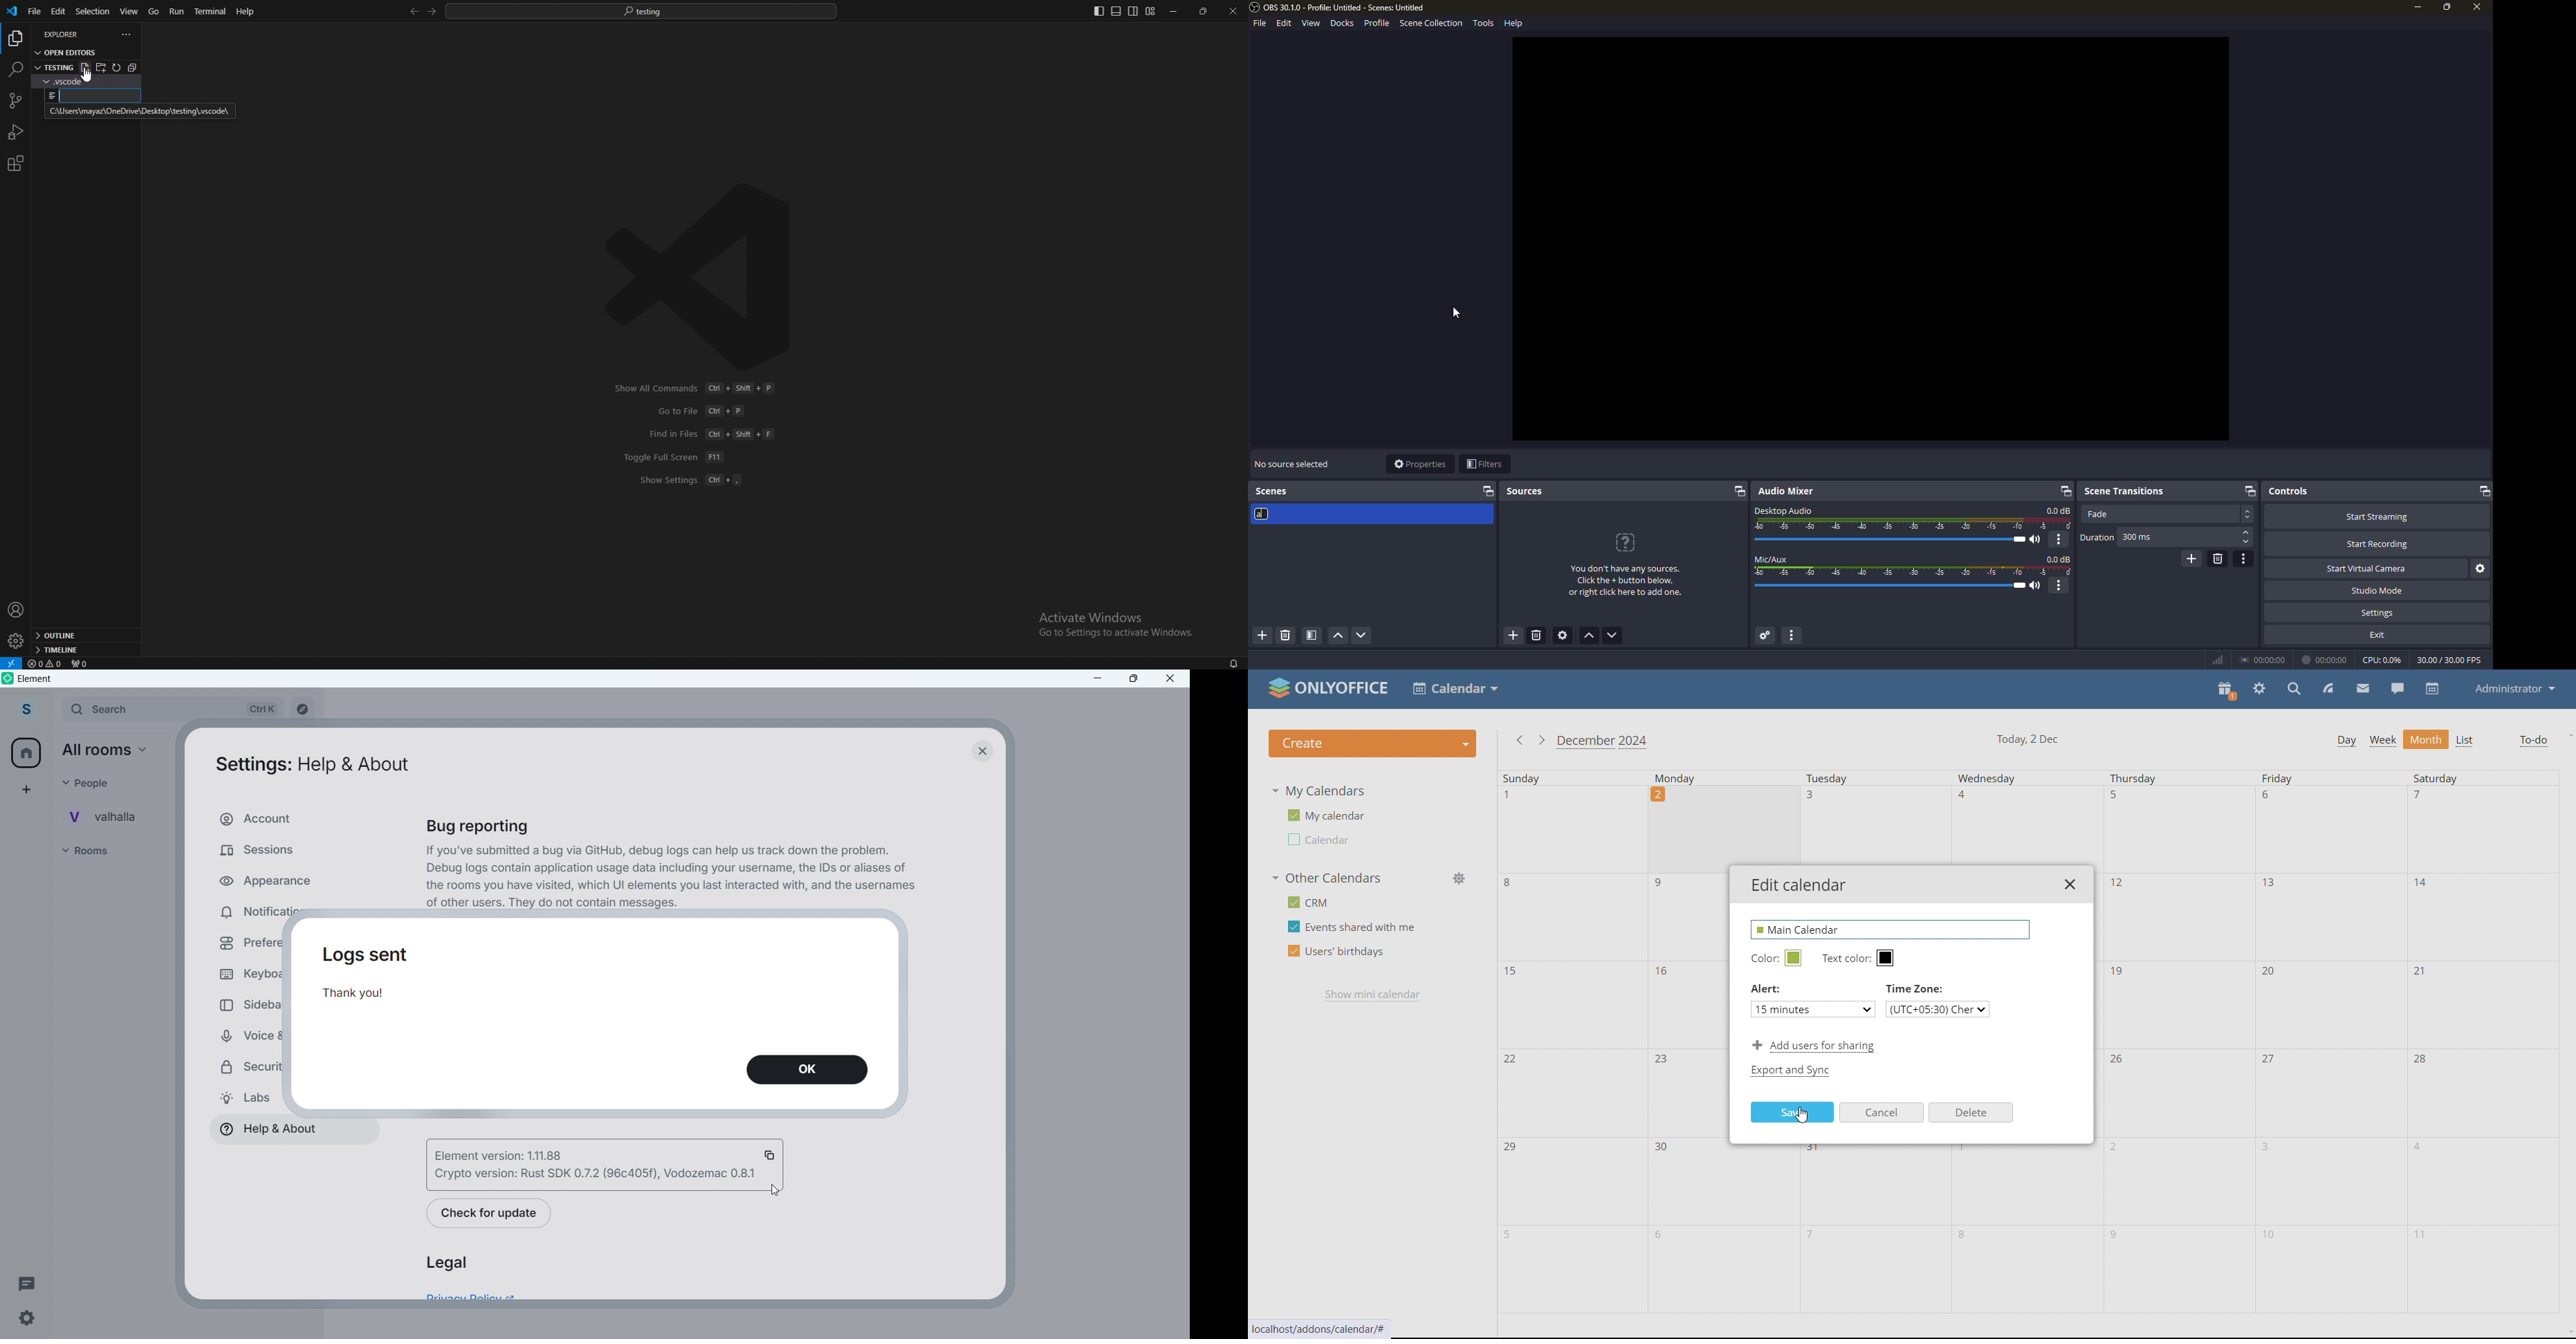 The image size is (2576, 1344). What do you see at coordinates (1291, 463) in the screenshot?
I see `no source selected` at bounding box center [1291, 463].